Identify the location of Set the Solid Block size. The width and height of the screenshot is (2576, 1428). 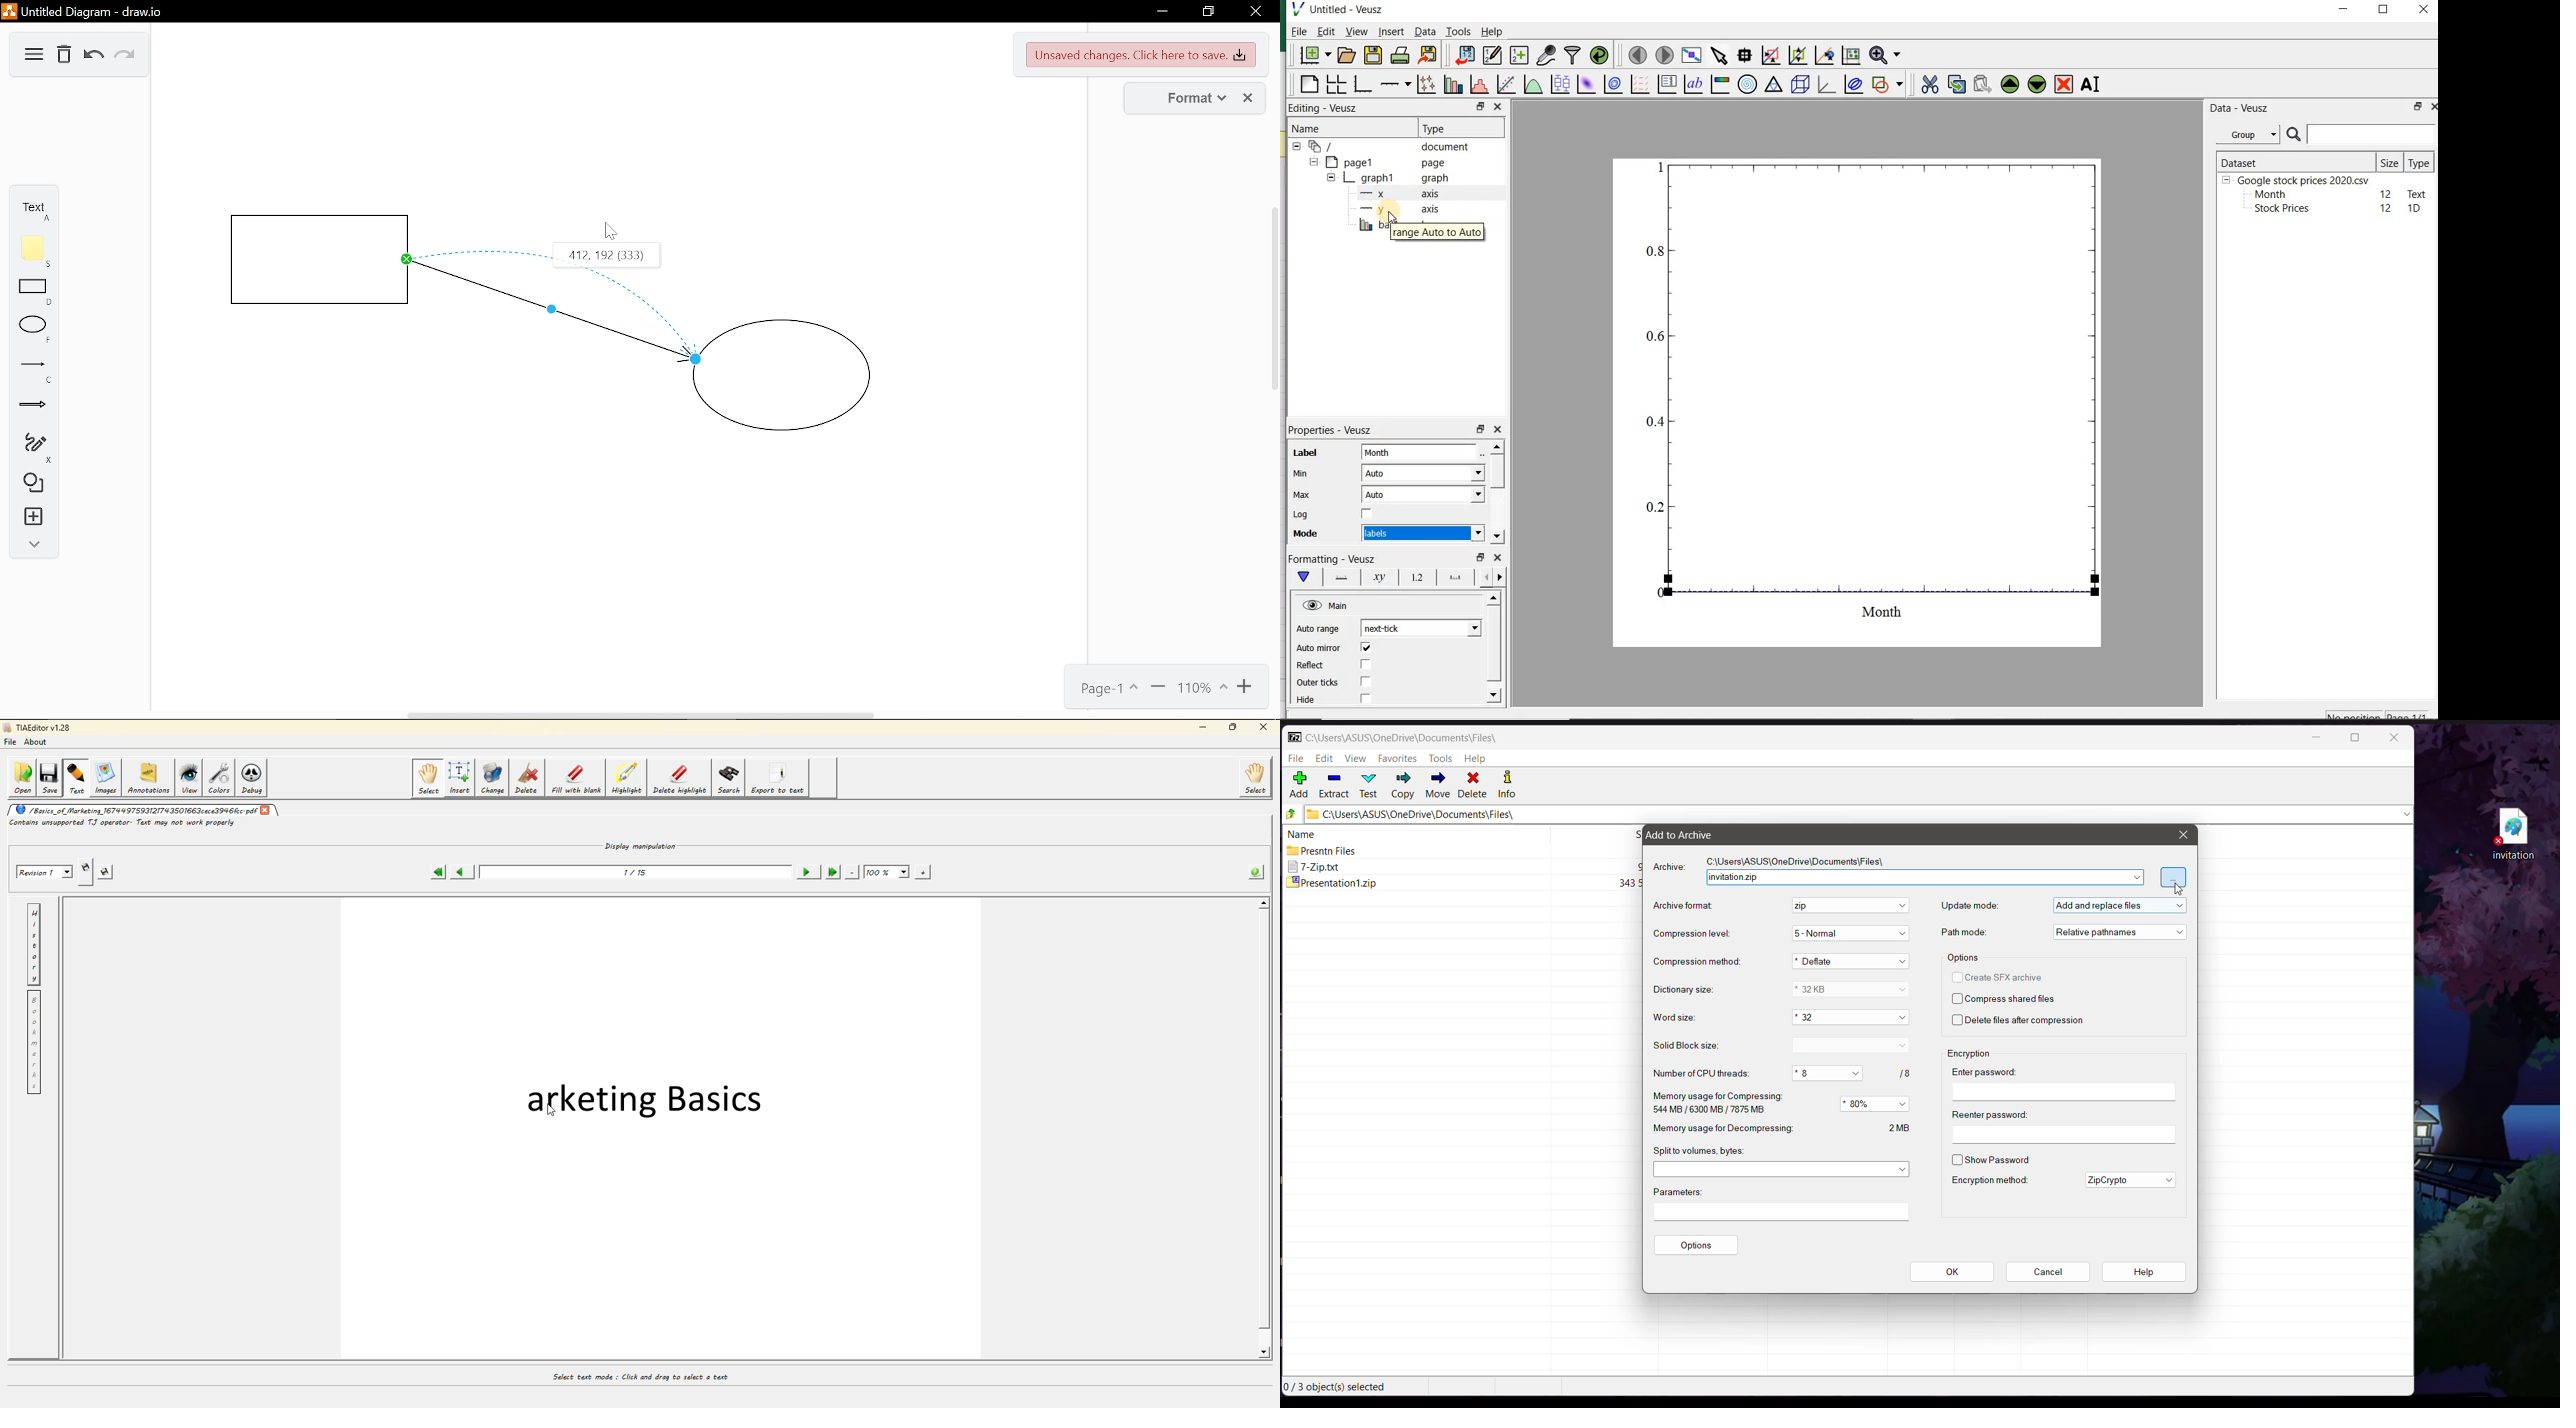
(1850, 1046).